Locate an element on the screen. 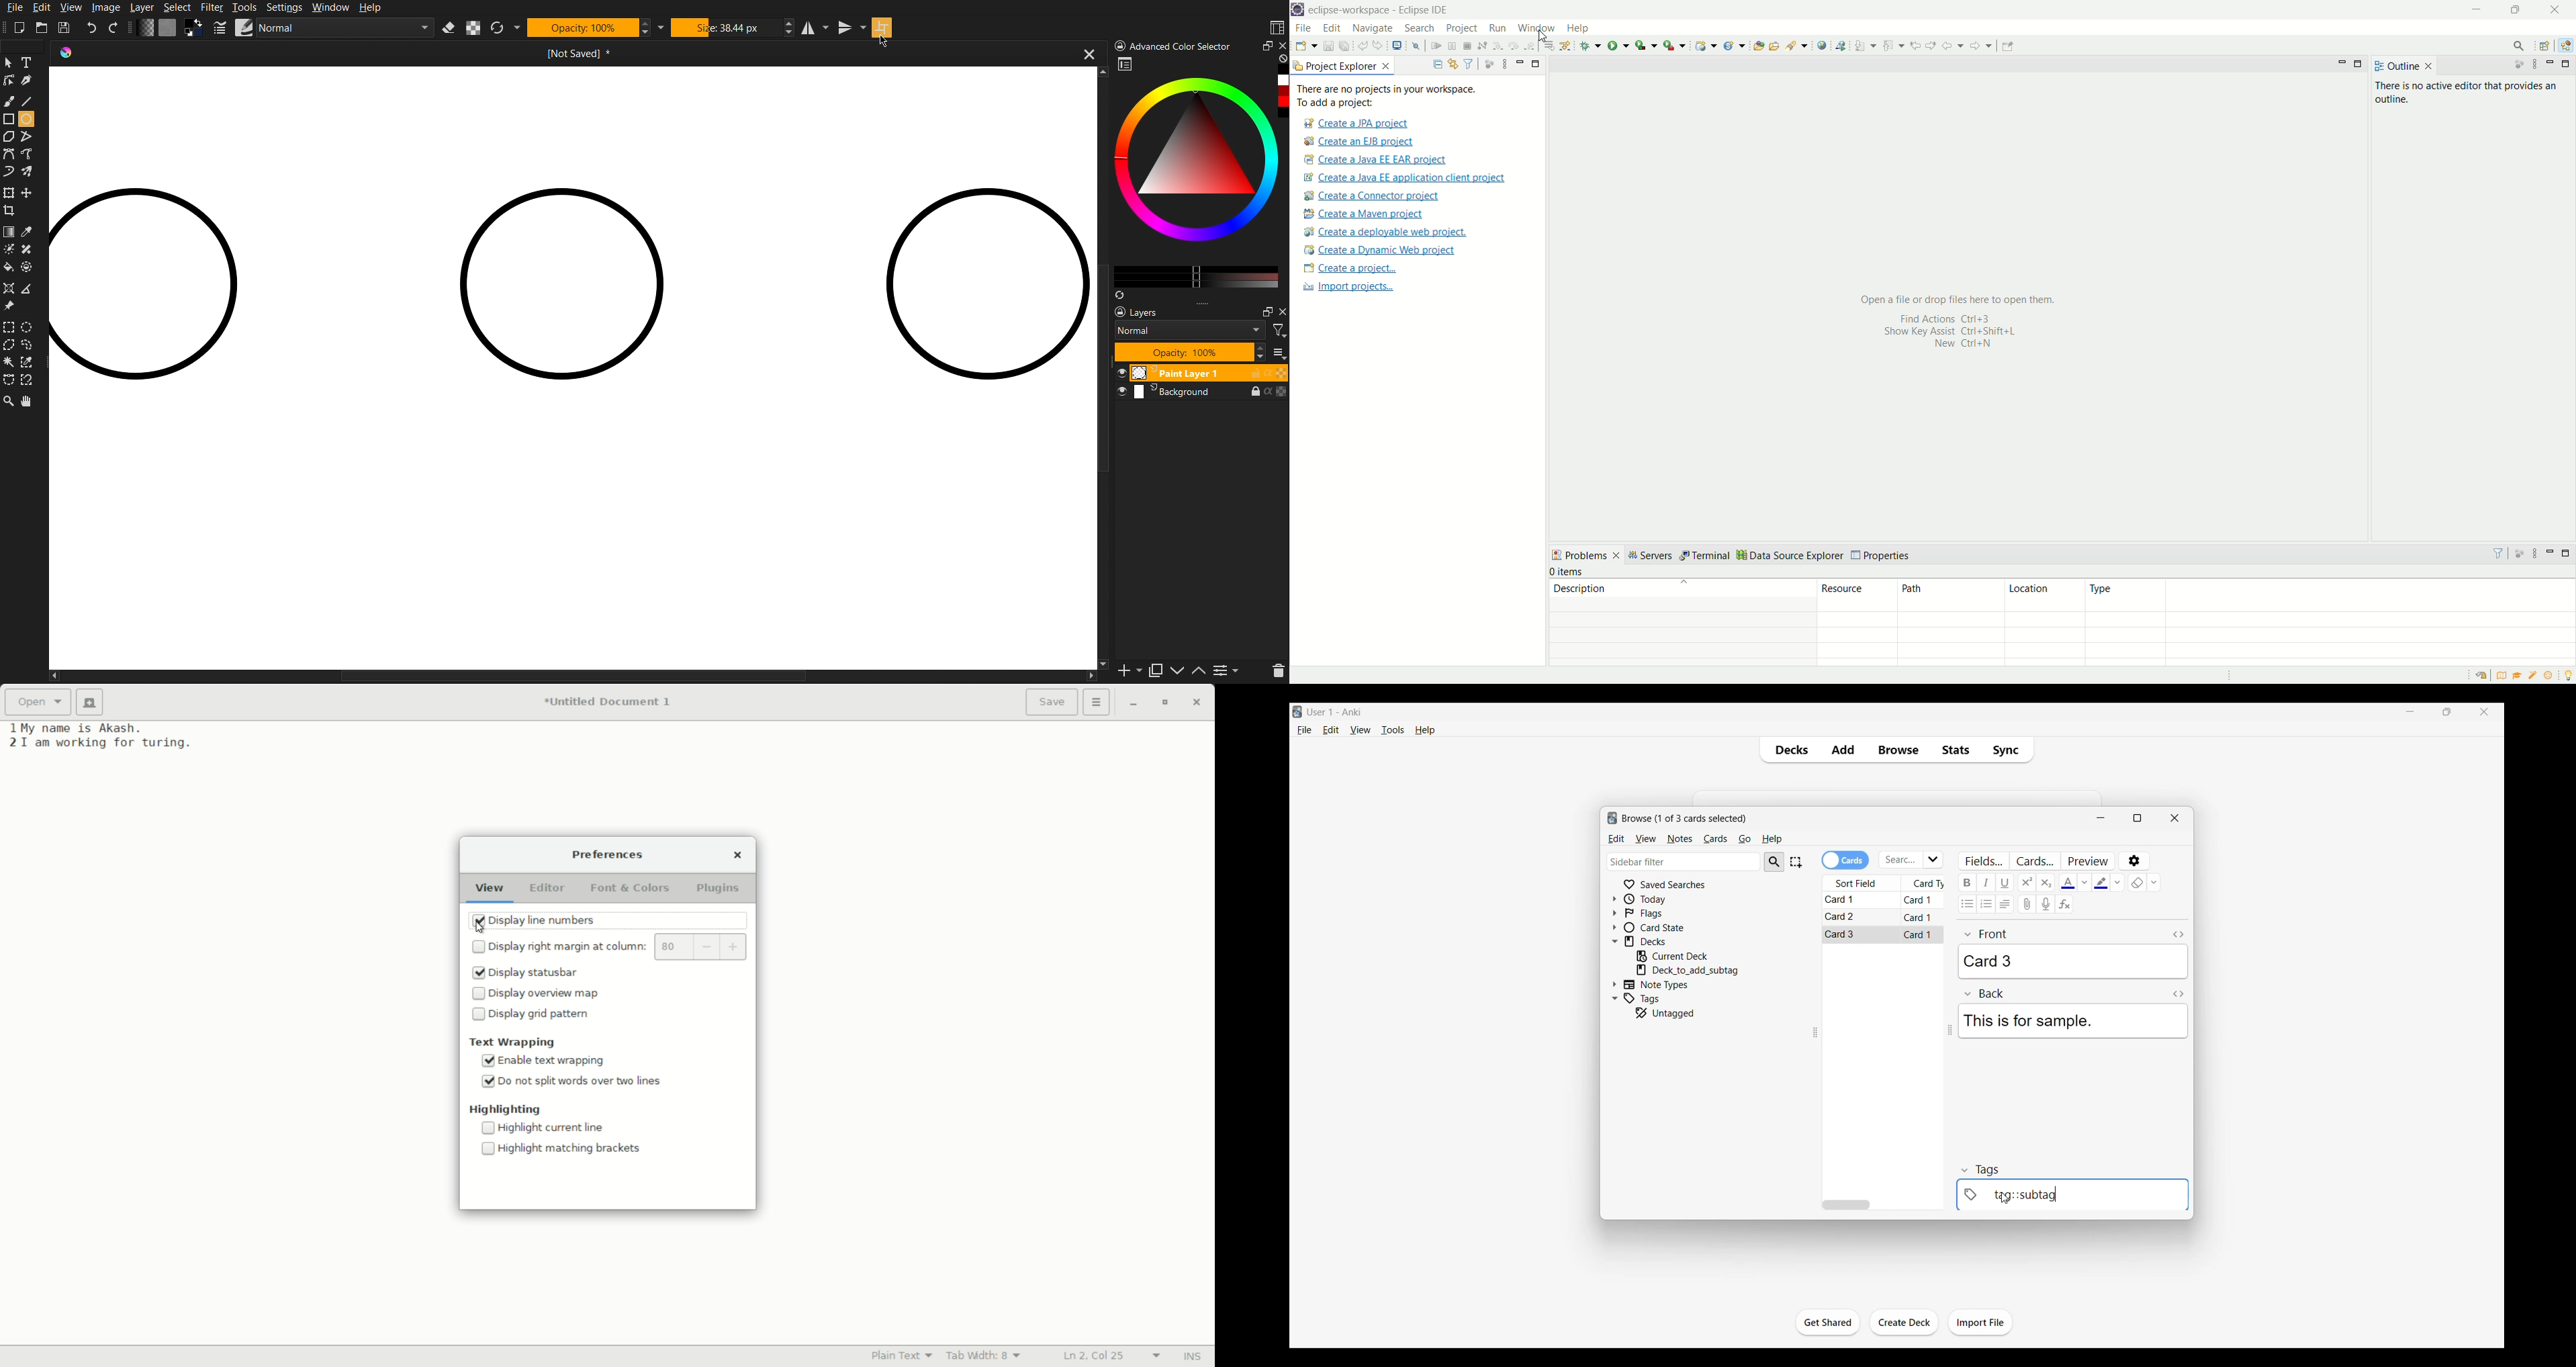  Card 1 is located at coordinates (1919, 917).